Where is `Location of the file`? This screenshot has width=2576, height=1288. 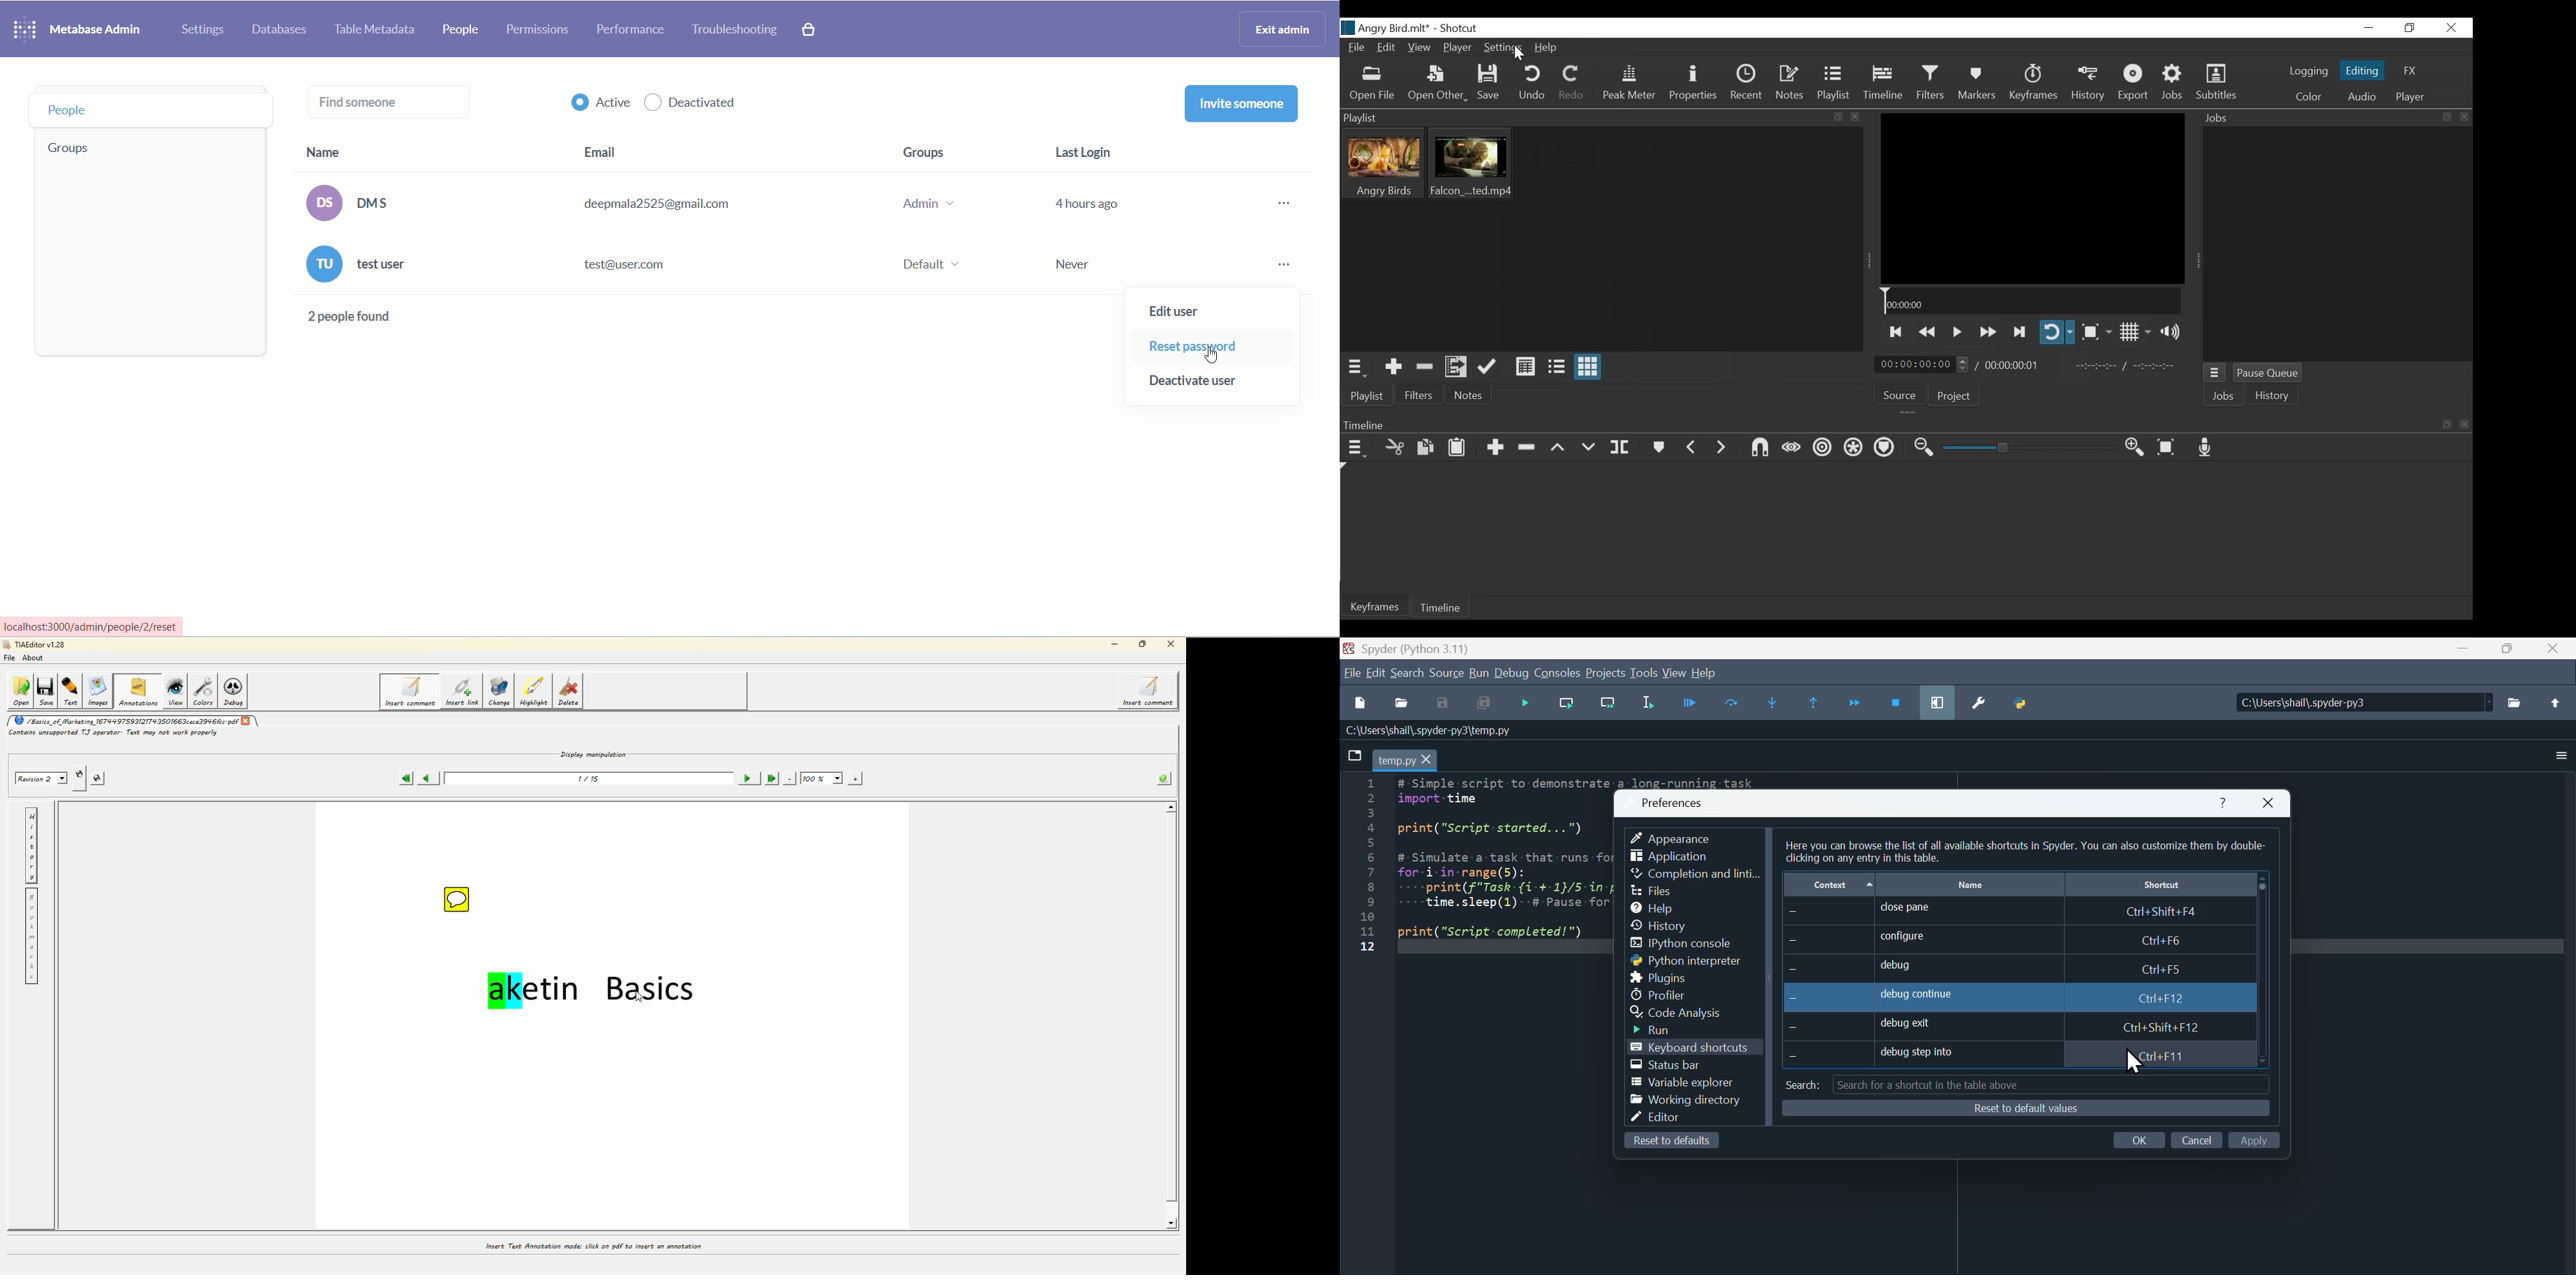 Location of the file is located at coordinates (2365, 702).